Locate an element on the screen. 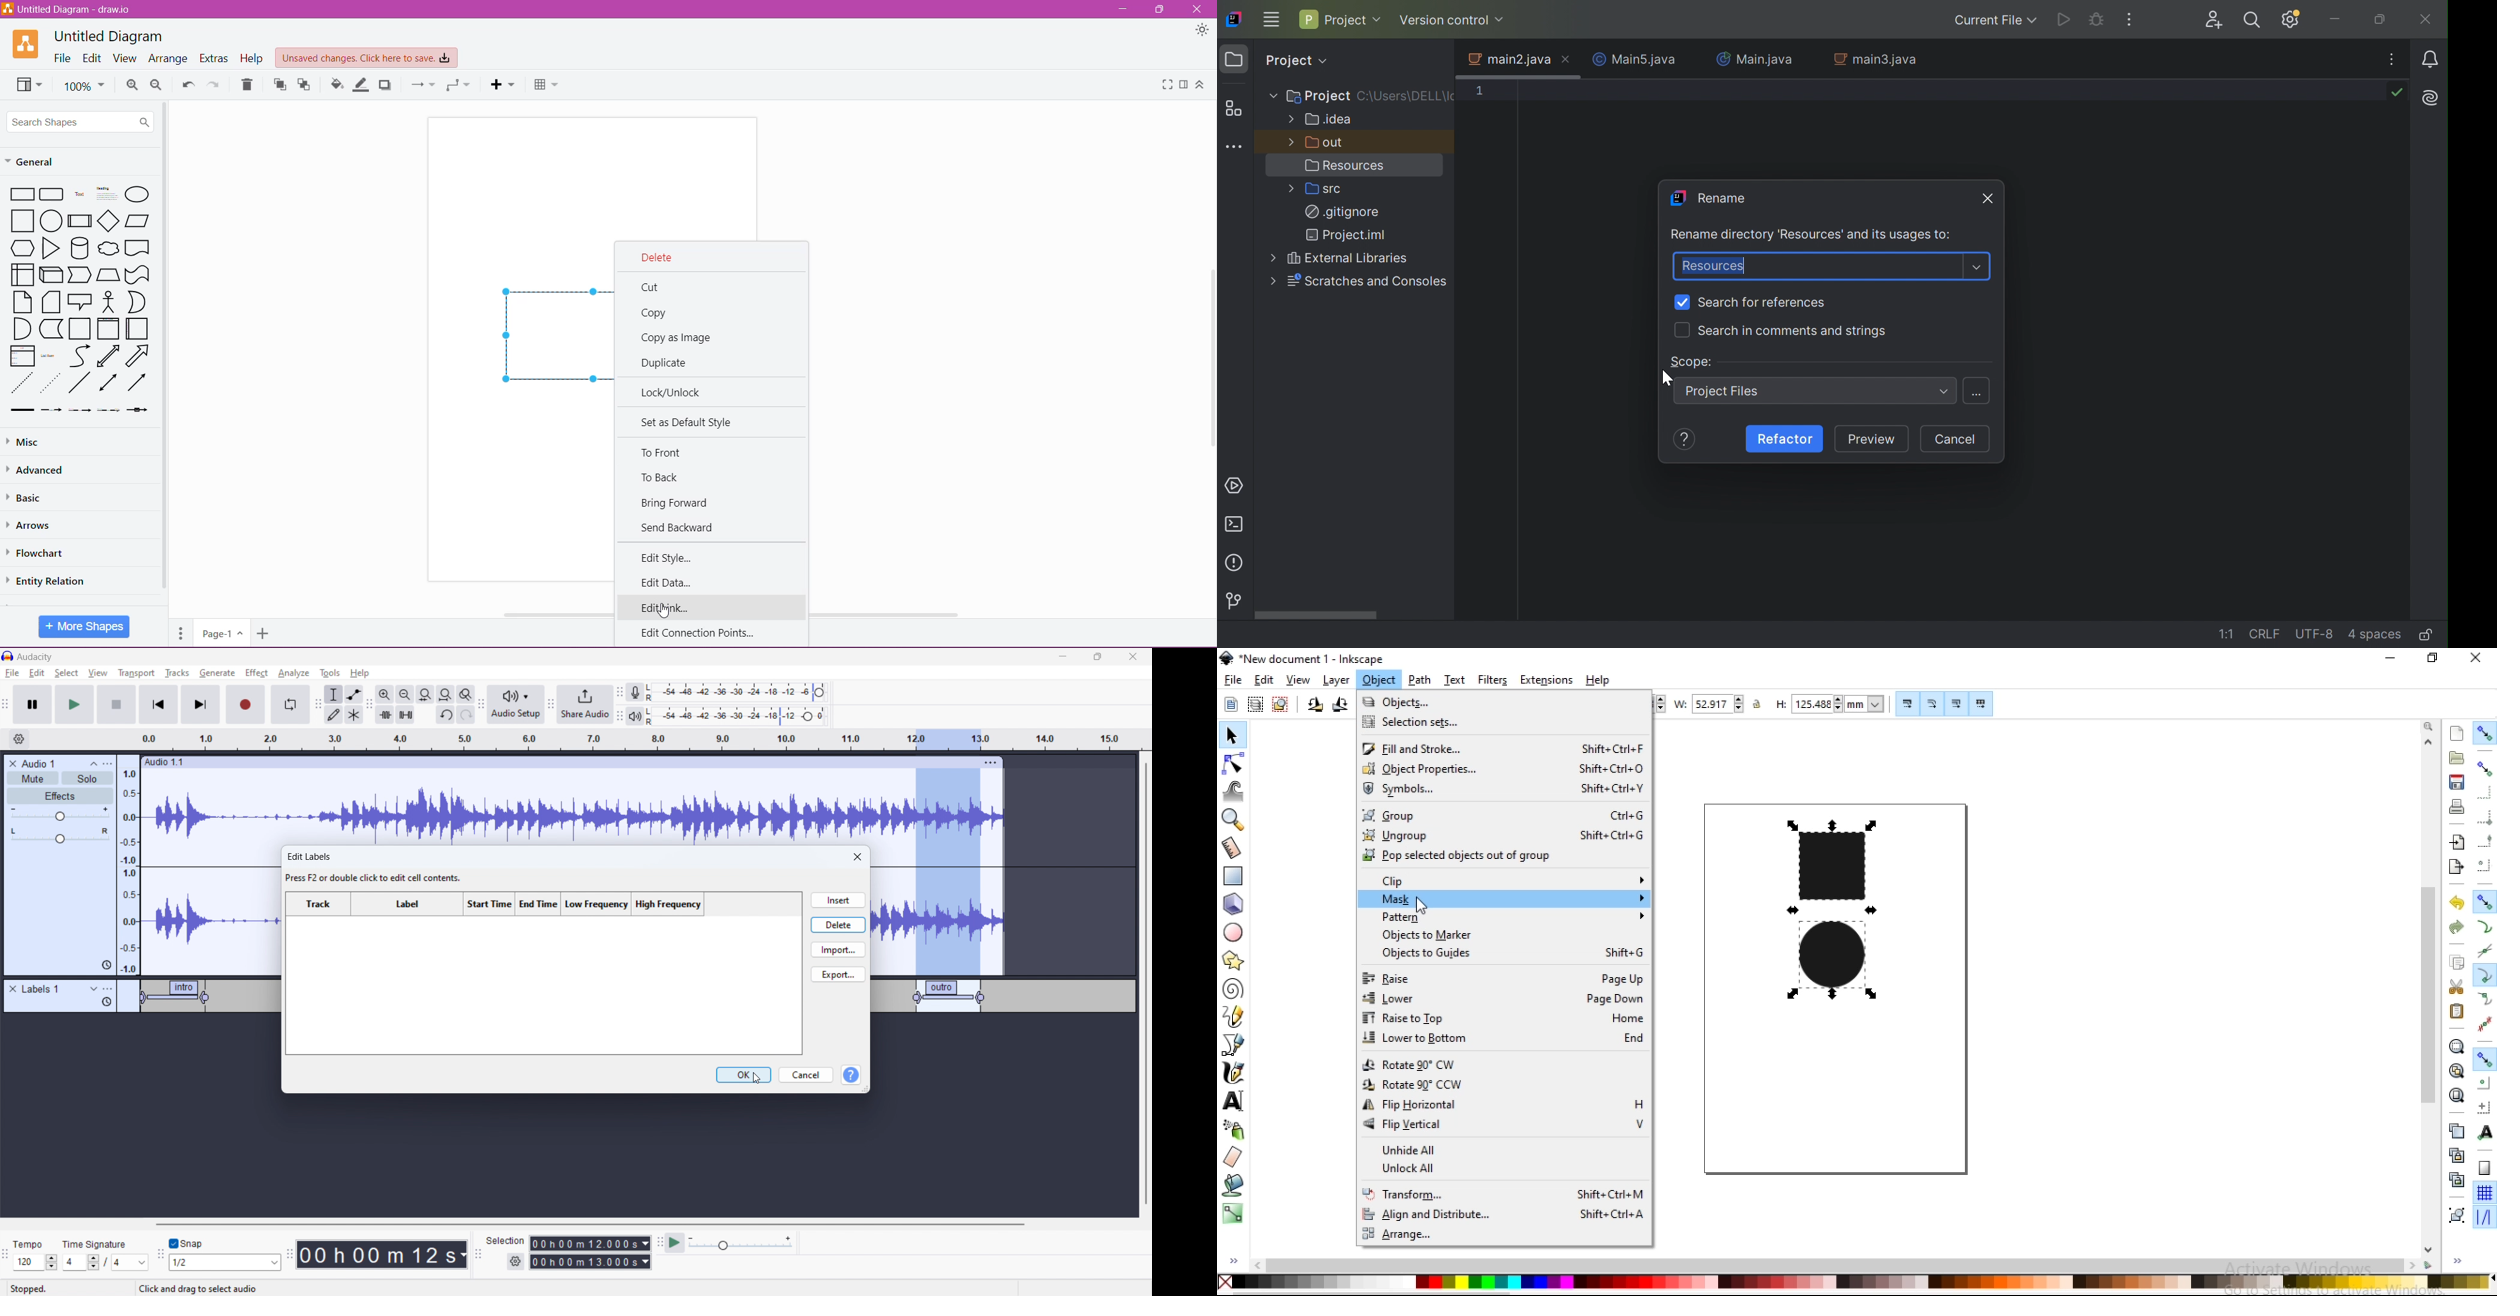 The image size is (2520, 1316). label 1 is located at coordinates (178, 998).